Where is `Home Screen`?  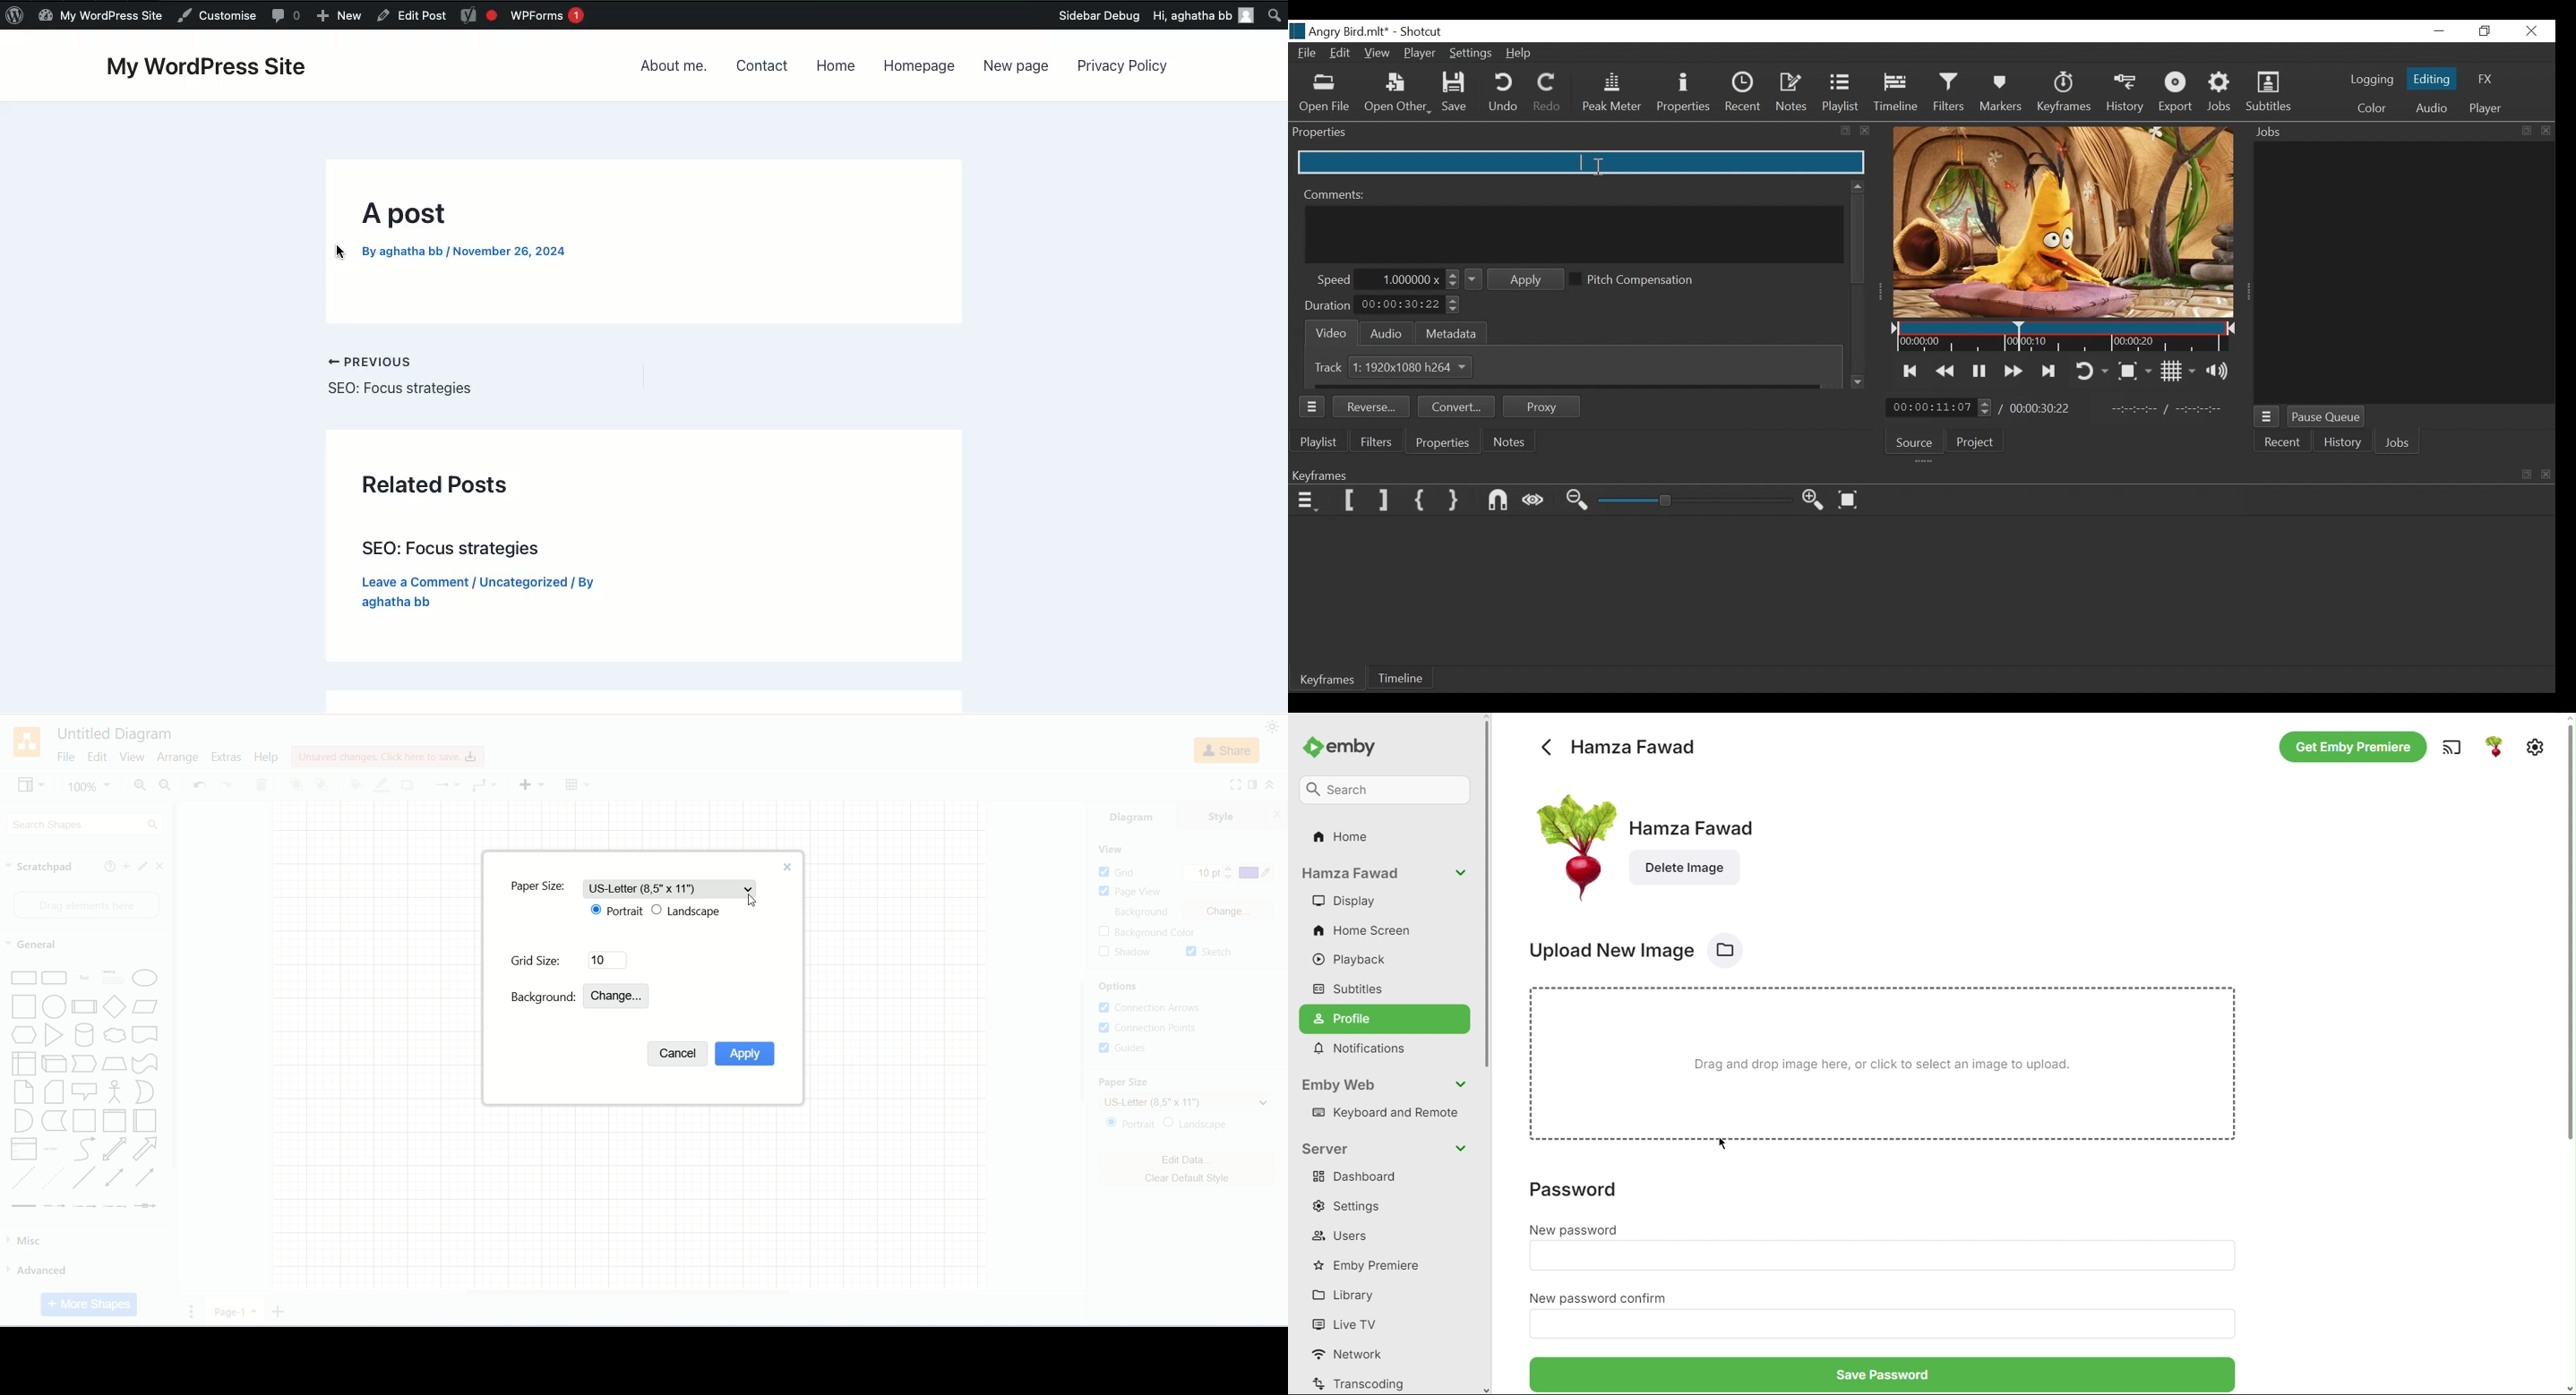 Home Screen is located at coordinates (1365, 932).